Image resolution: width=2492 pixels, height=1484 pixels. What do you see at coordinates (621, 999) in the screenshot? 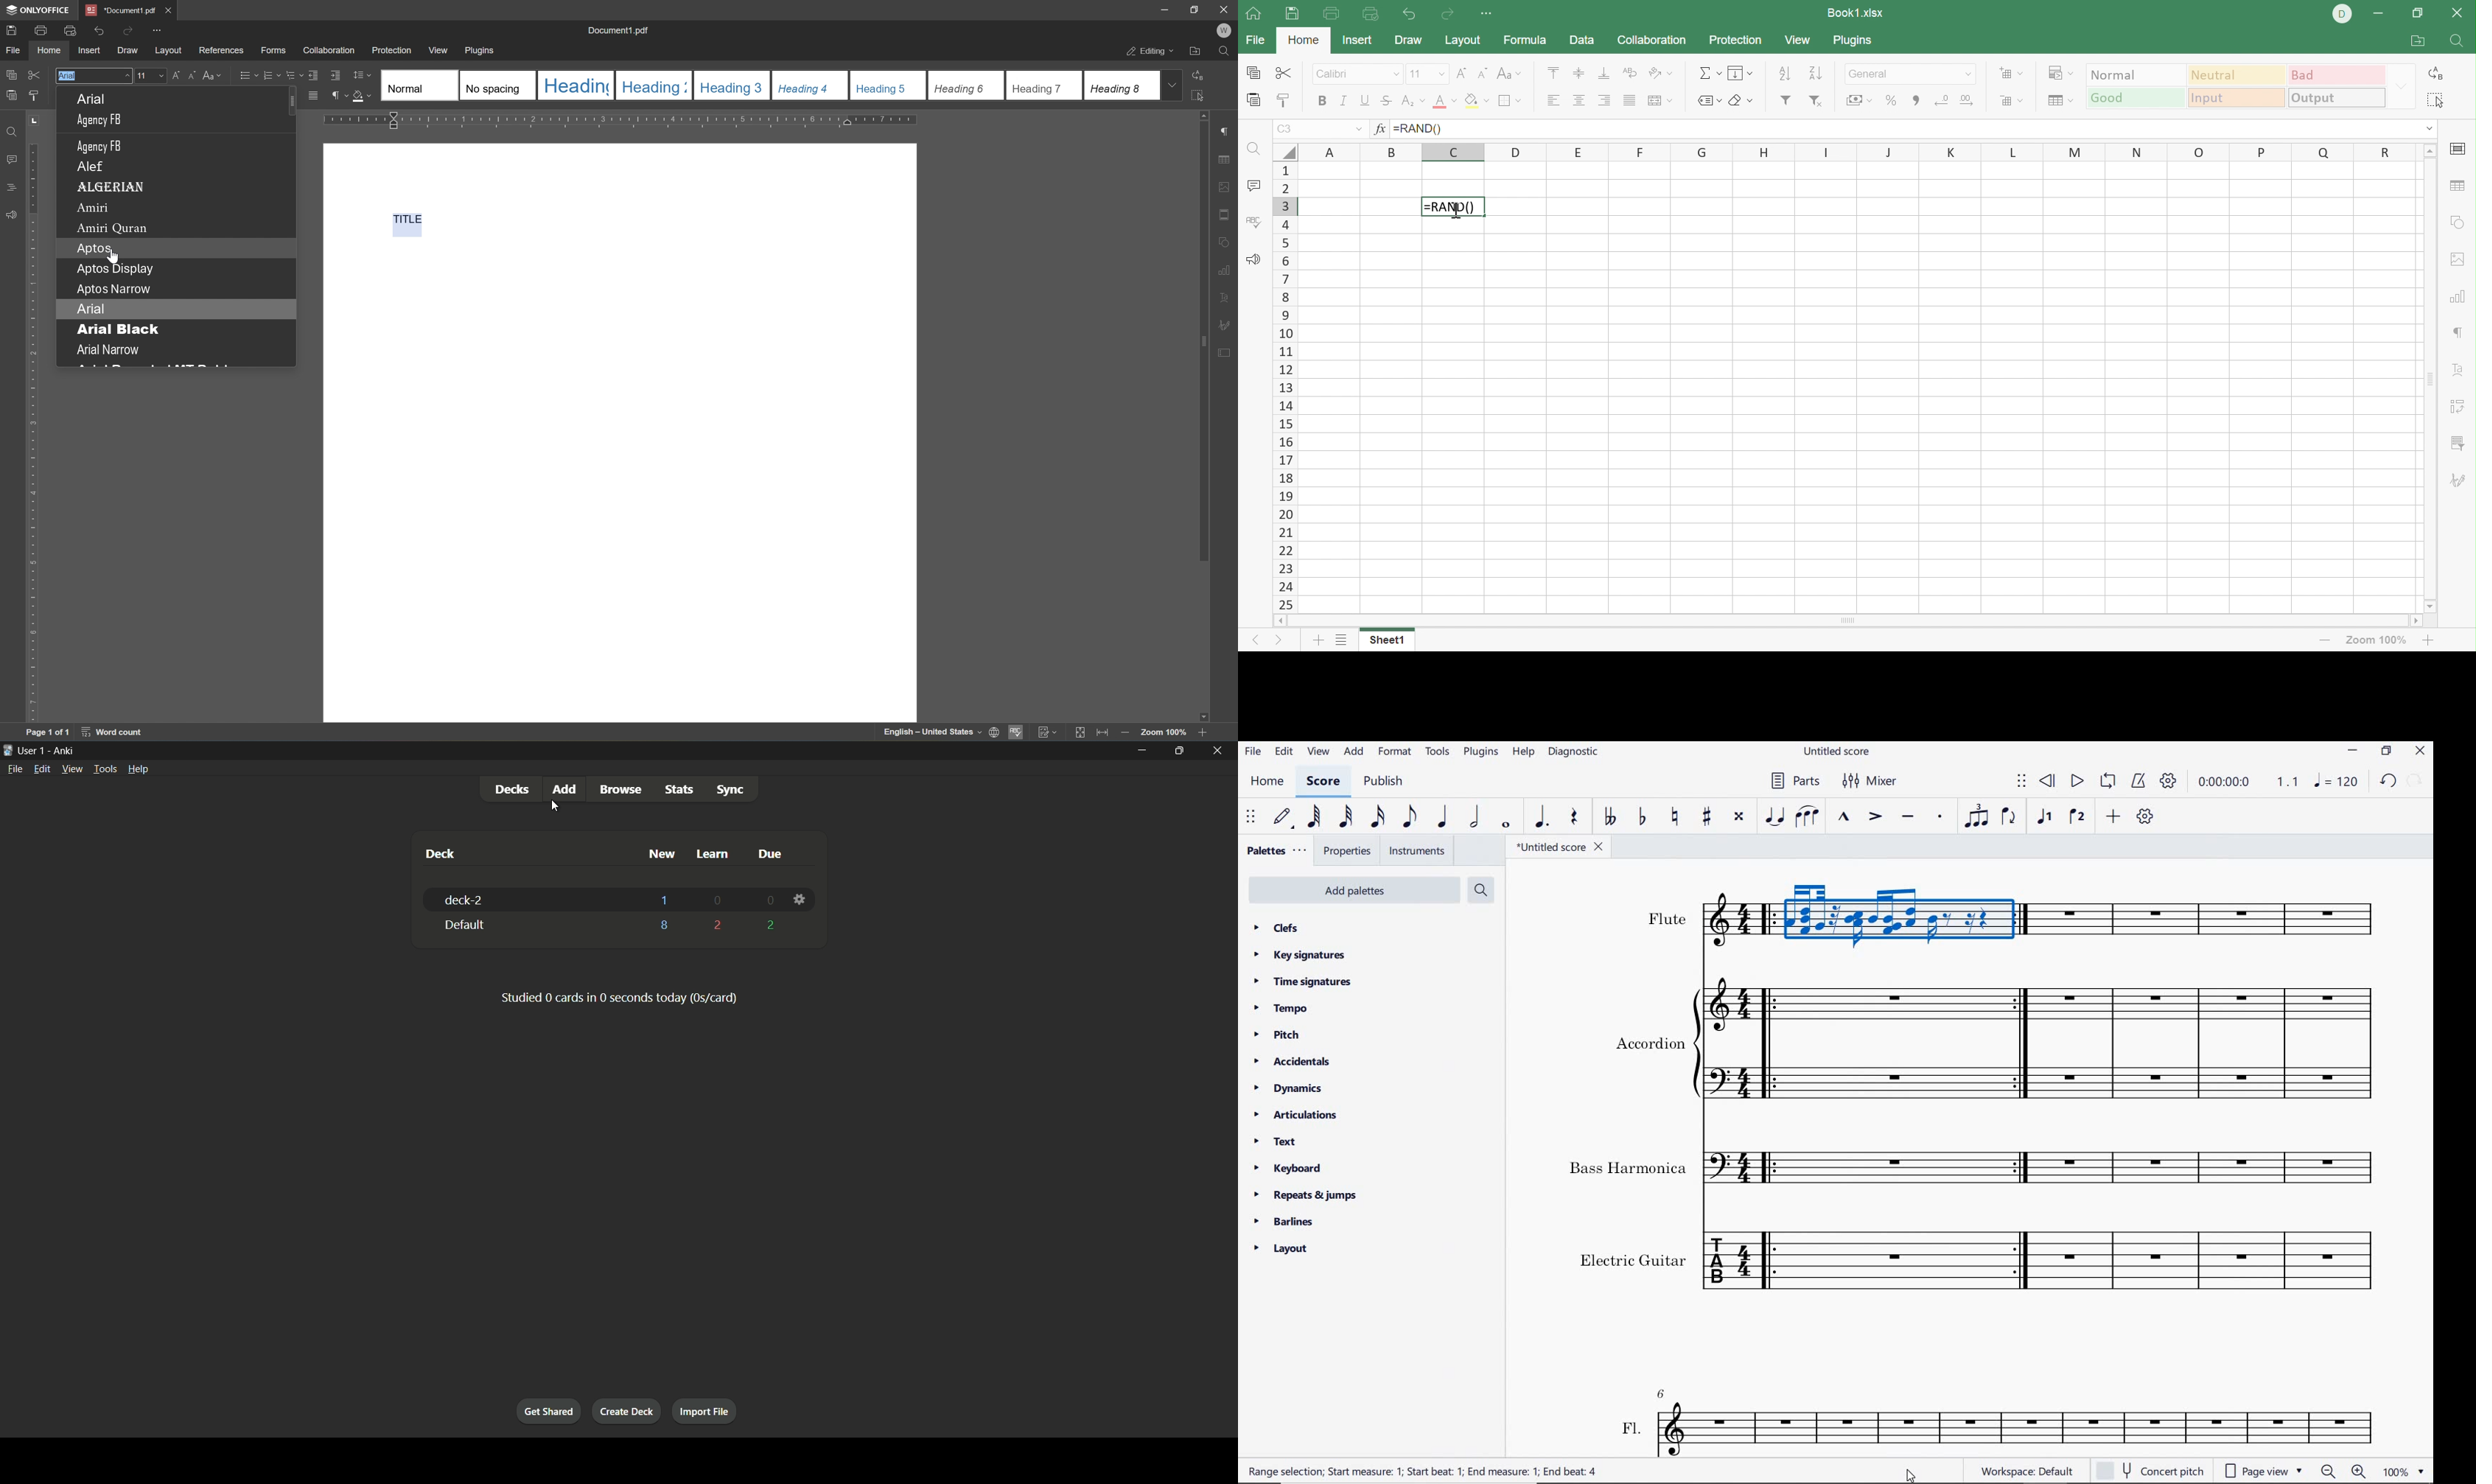
I see `text for studied cards` at bounding box center [621, 999].